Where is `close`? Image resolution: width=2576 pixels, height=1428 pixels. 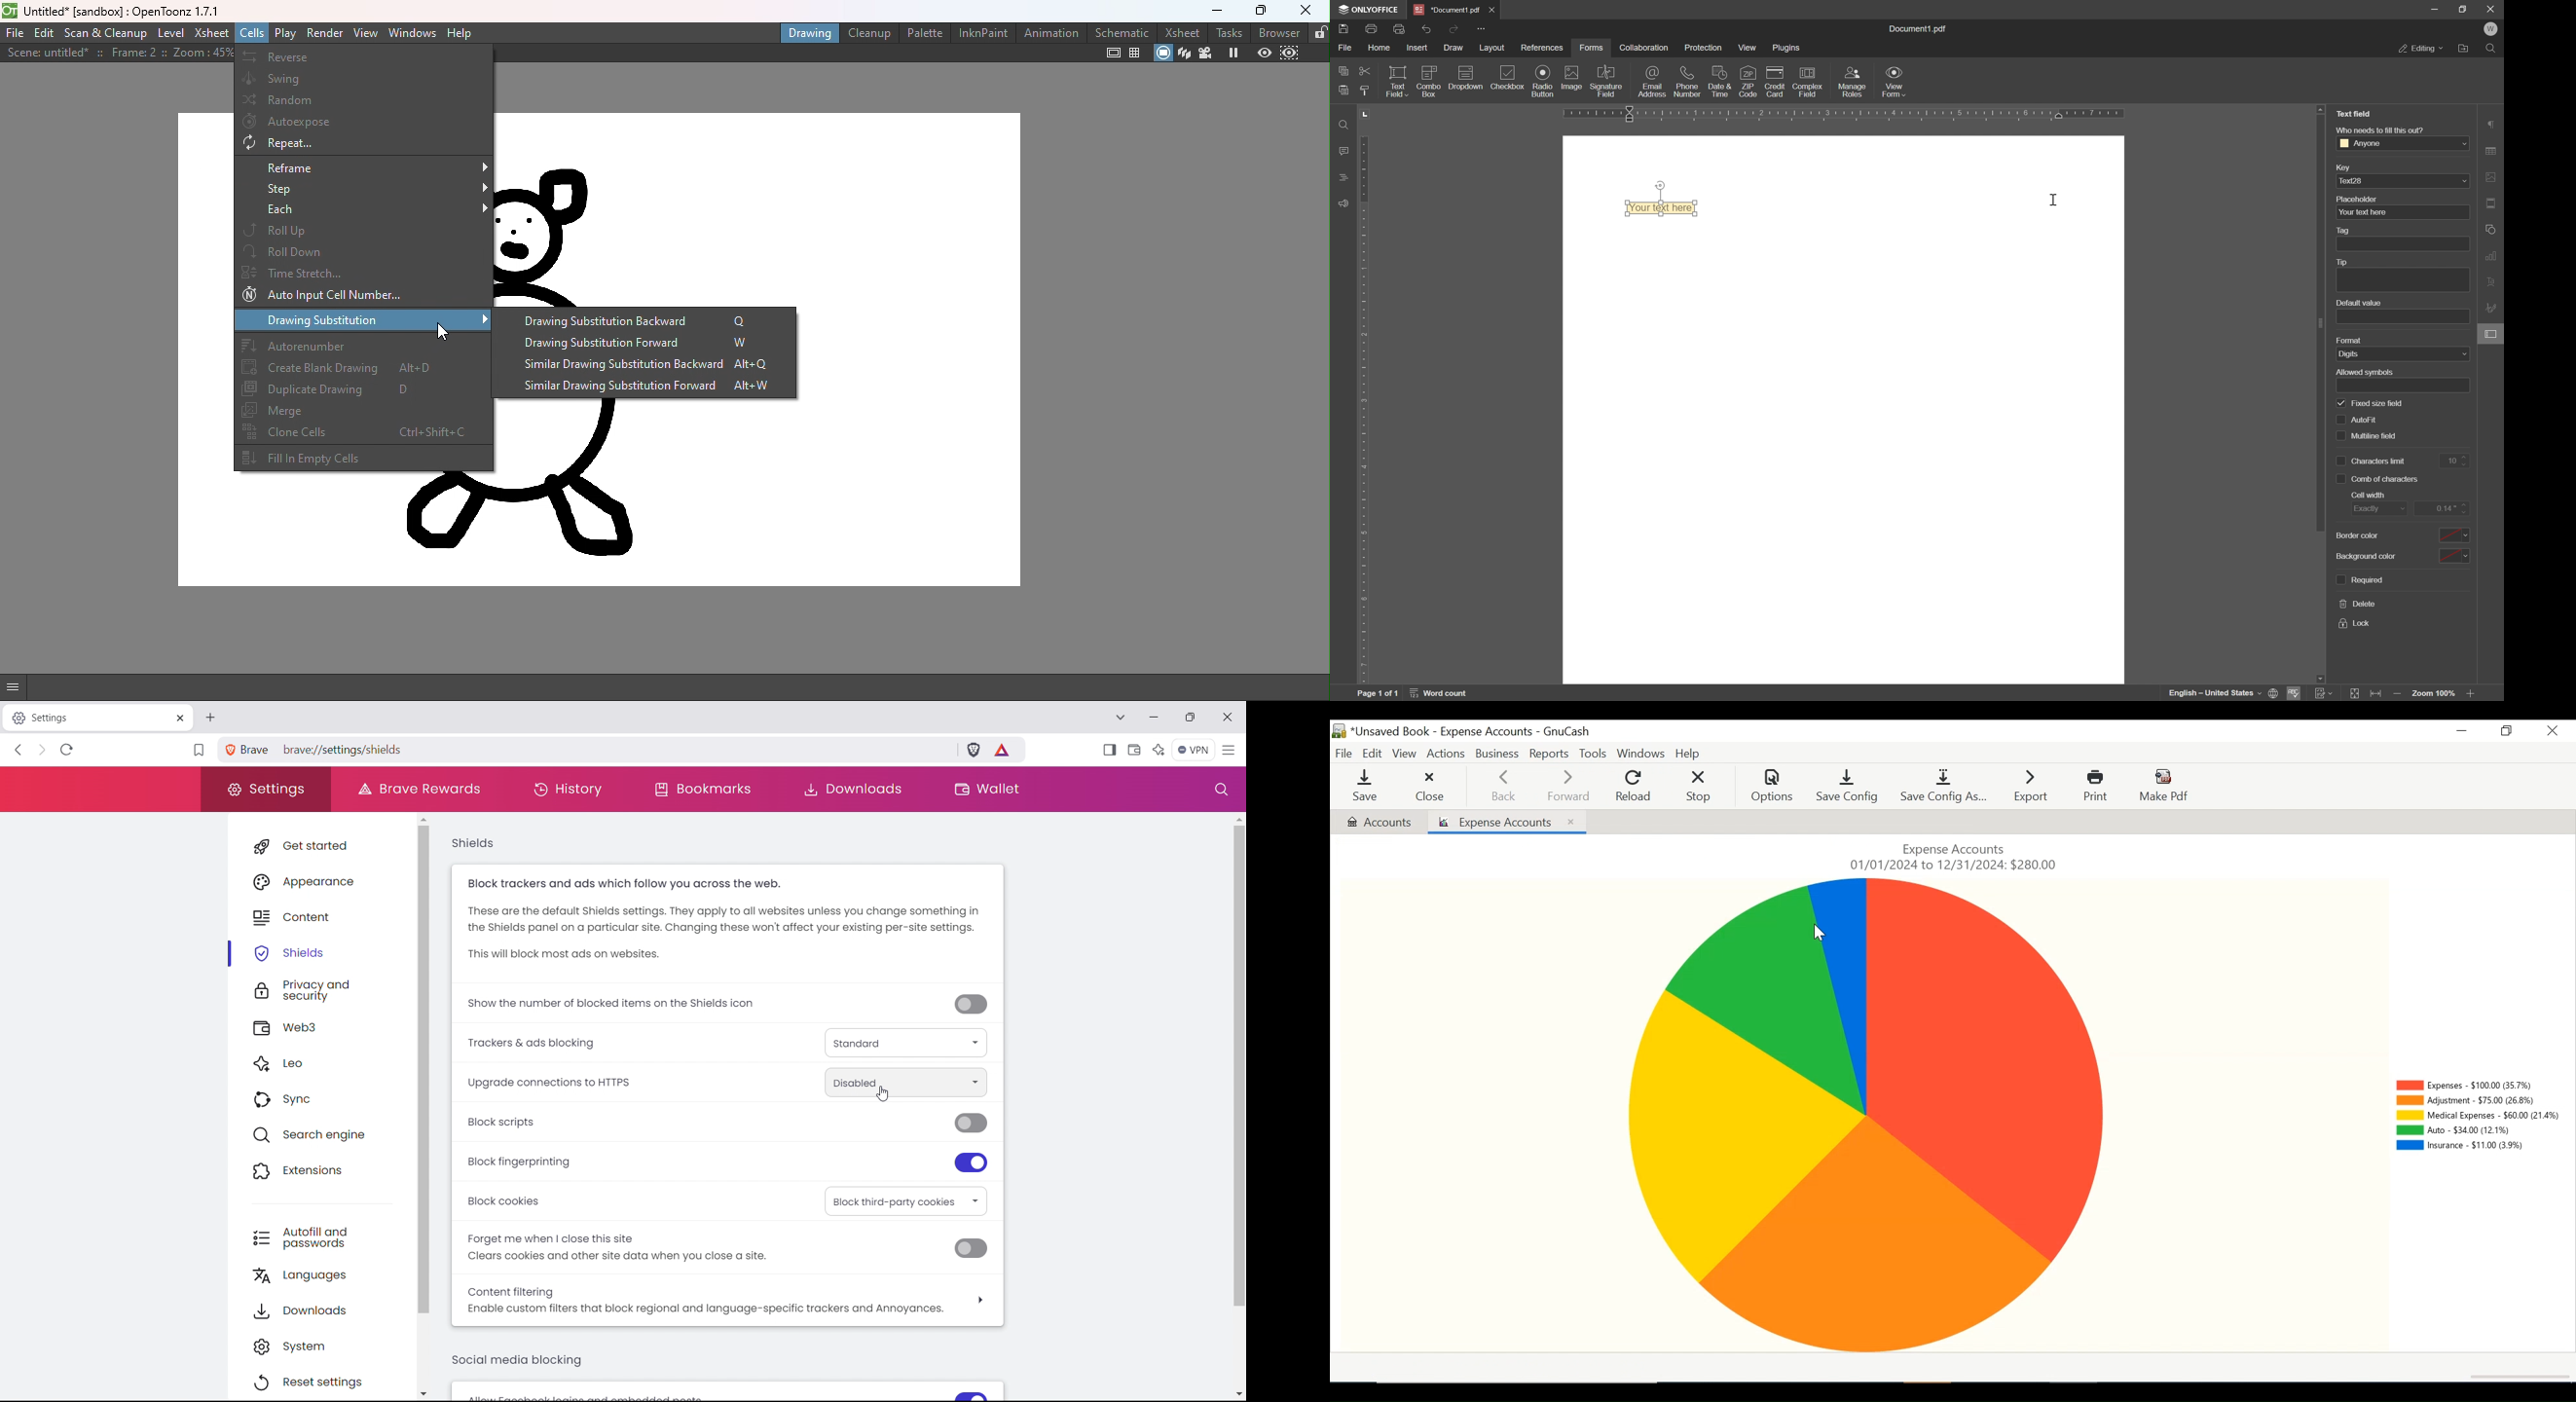
close is located at coordinates (1226, 717).